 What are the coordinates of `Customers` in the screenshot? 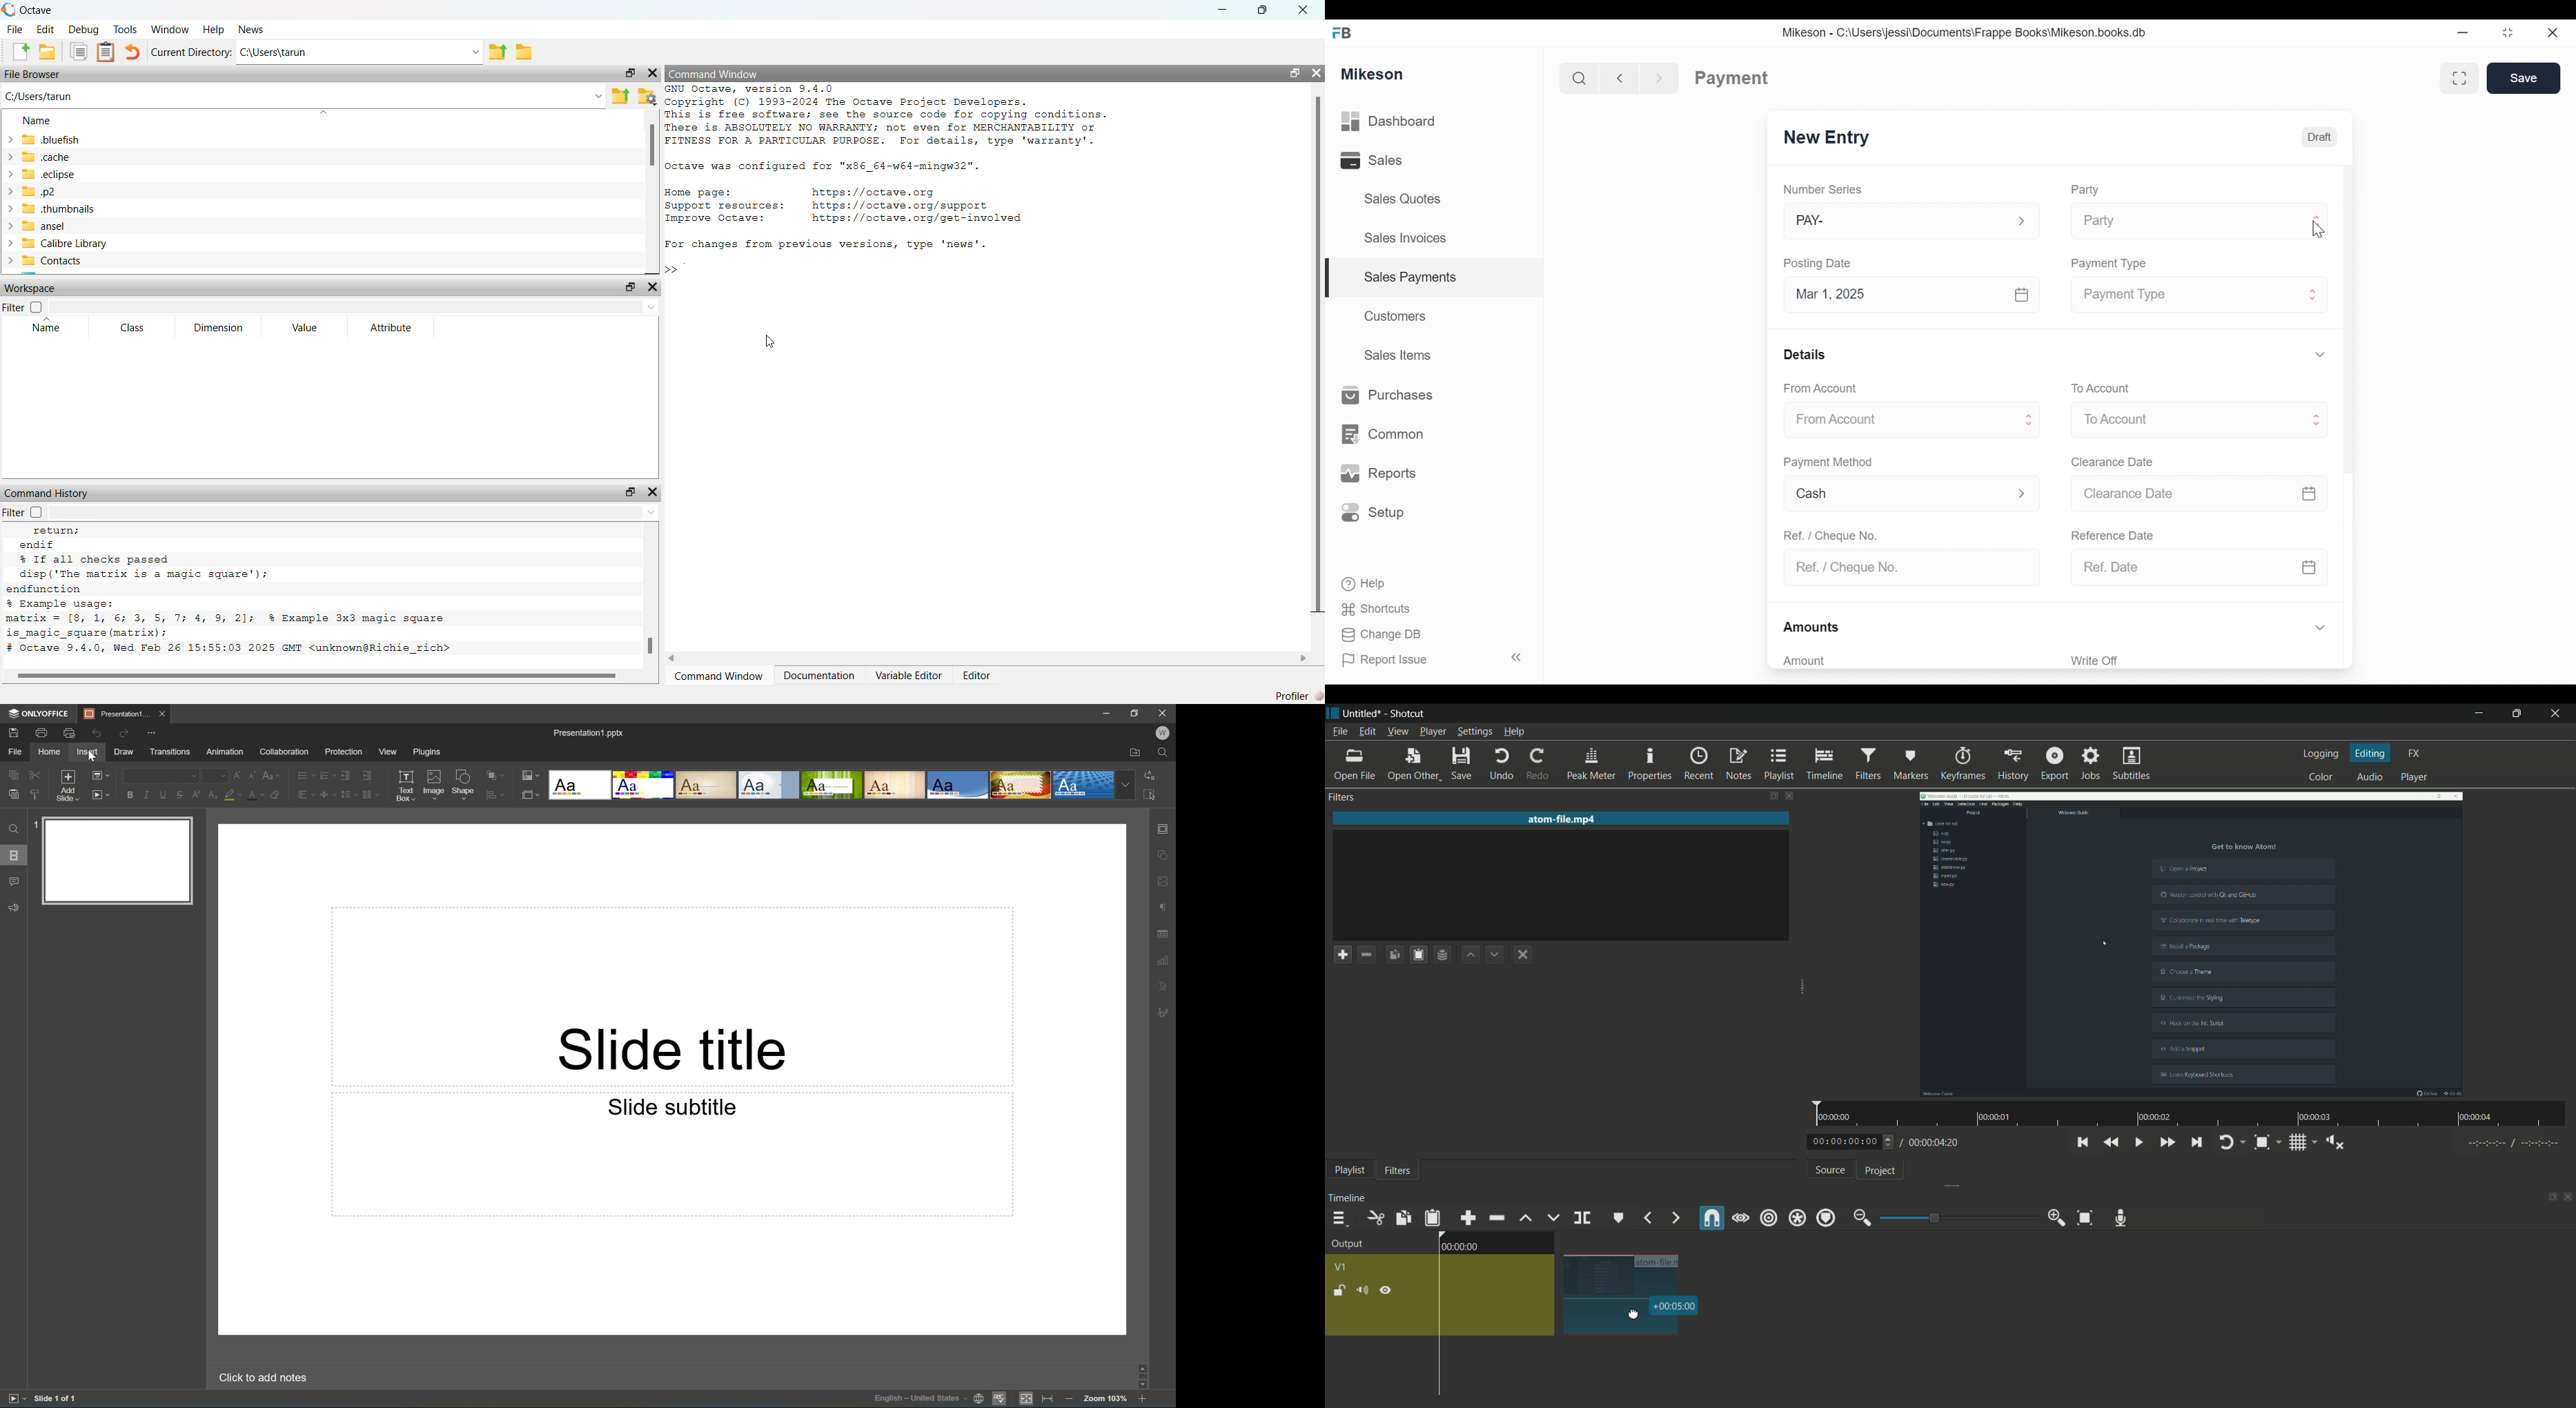 It's located at (1399, 315).